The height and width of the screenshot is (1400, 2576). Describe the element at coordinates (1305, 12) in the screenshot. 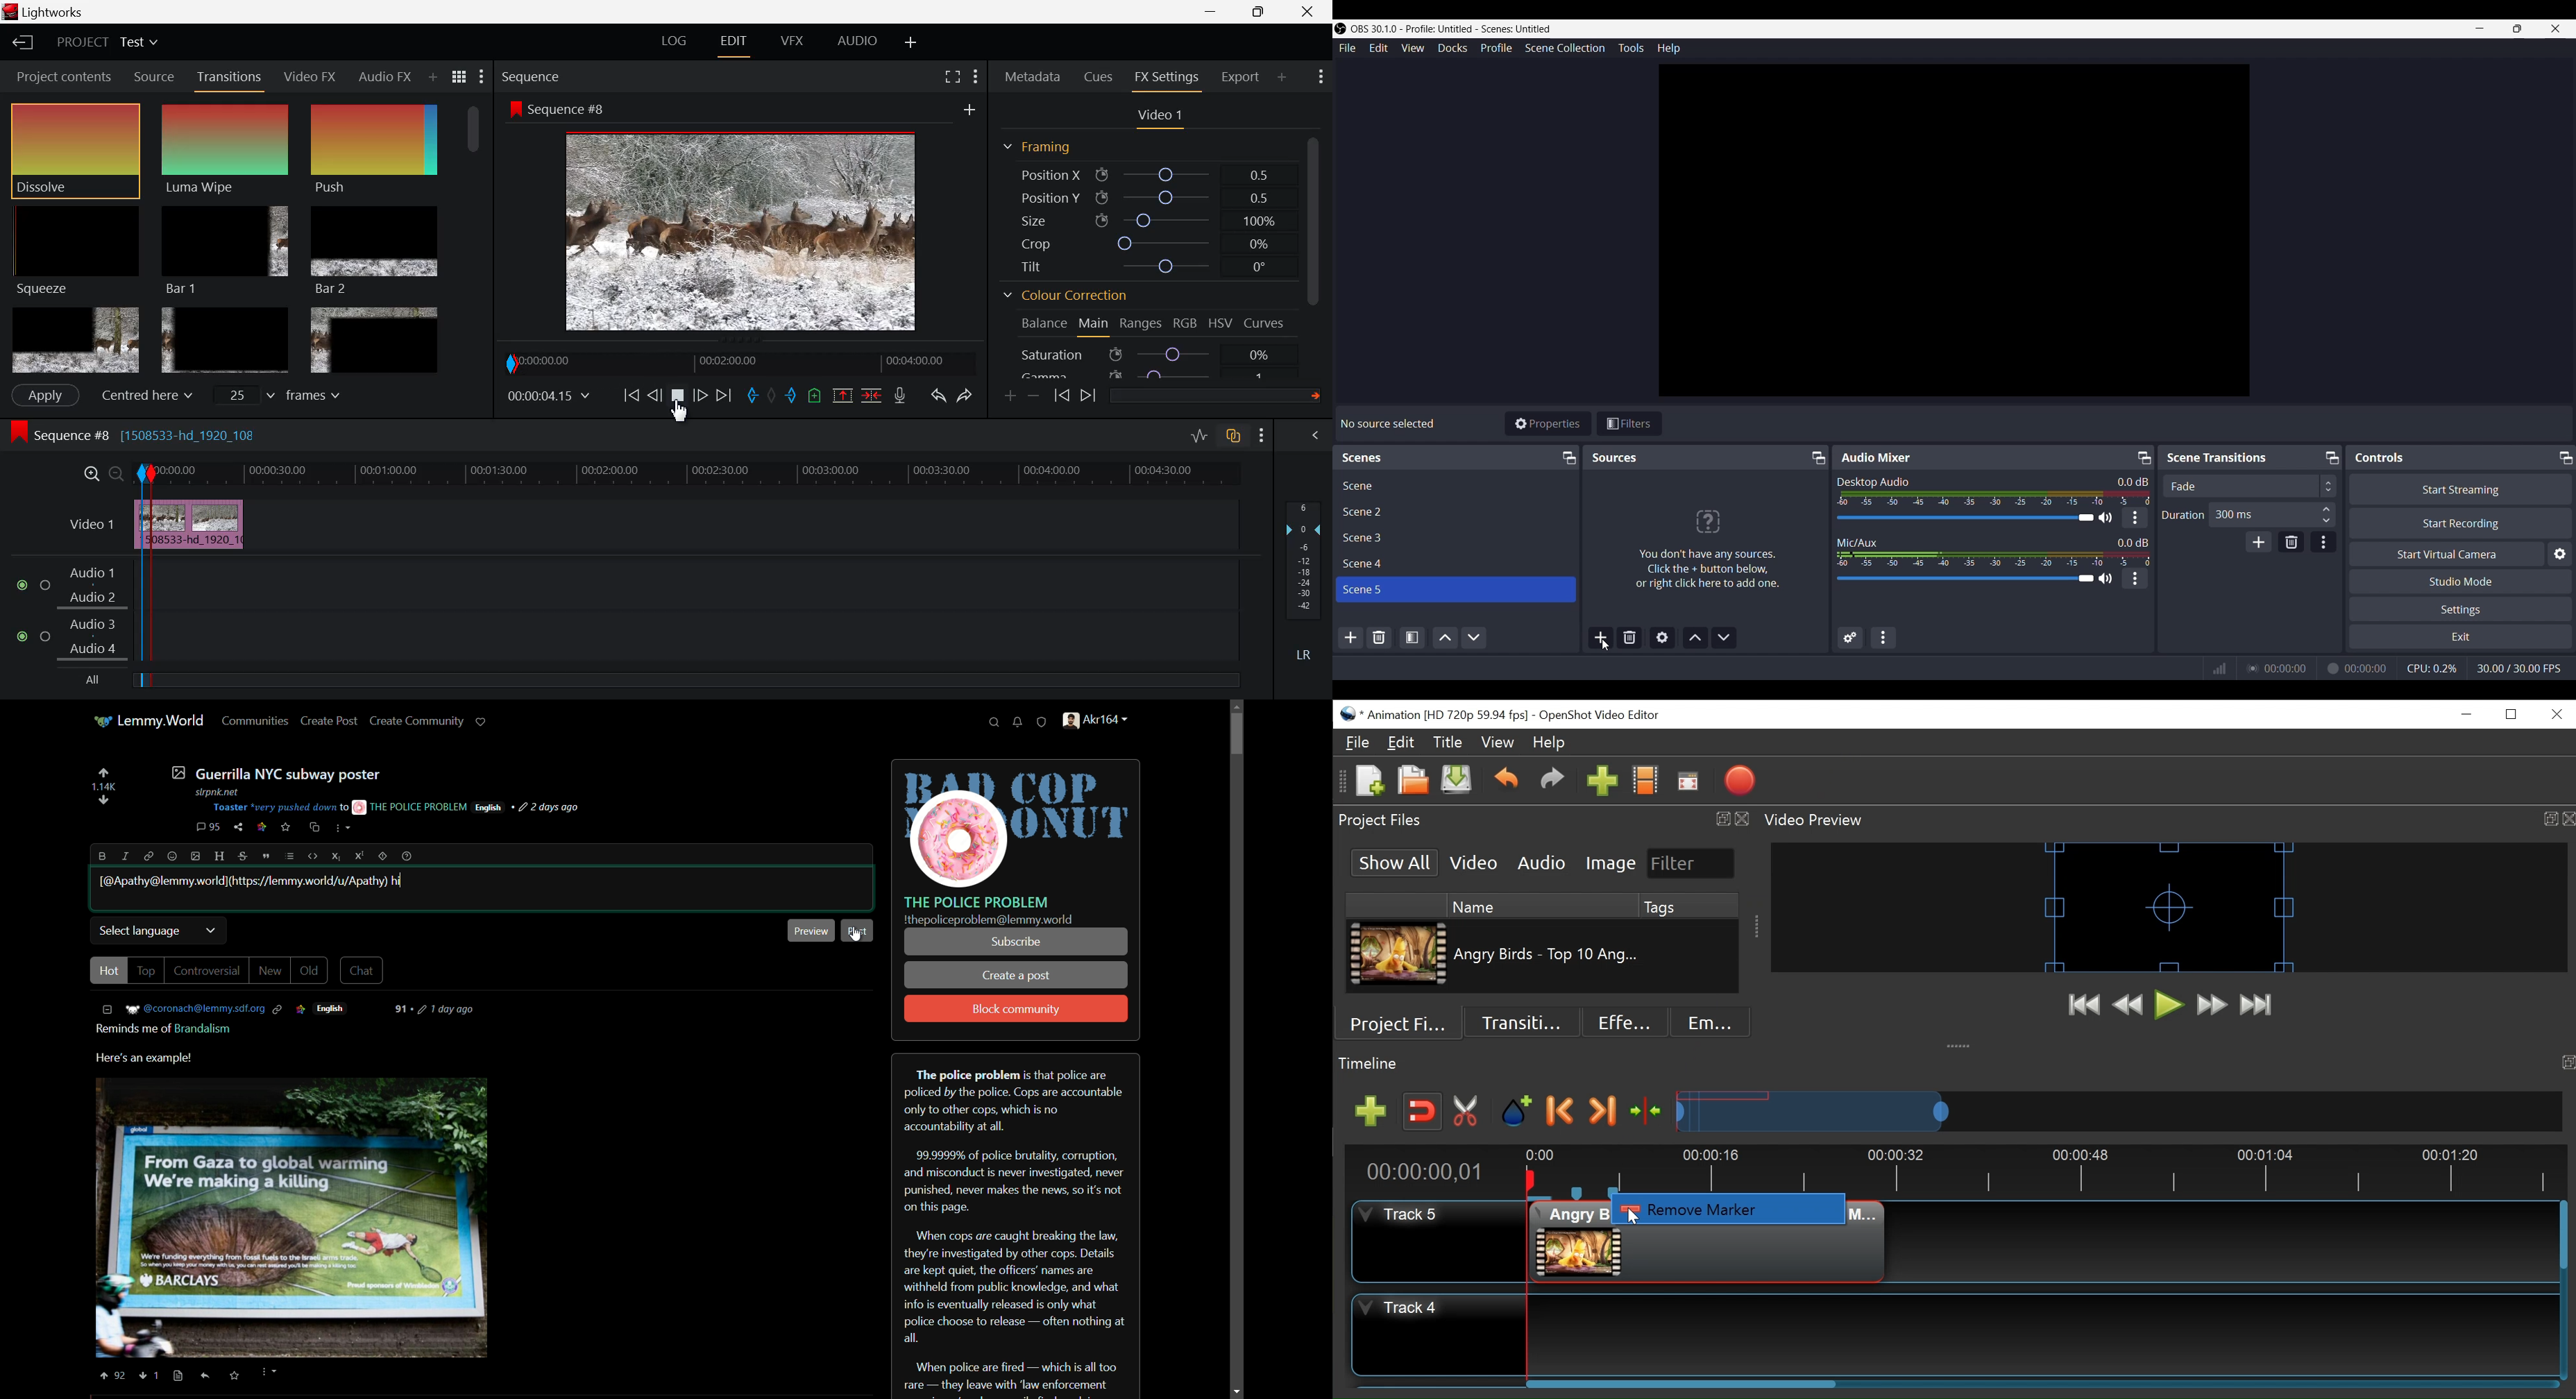

I see `Close` at that location.